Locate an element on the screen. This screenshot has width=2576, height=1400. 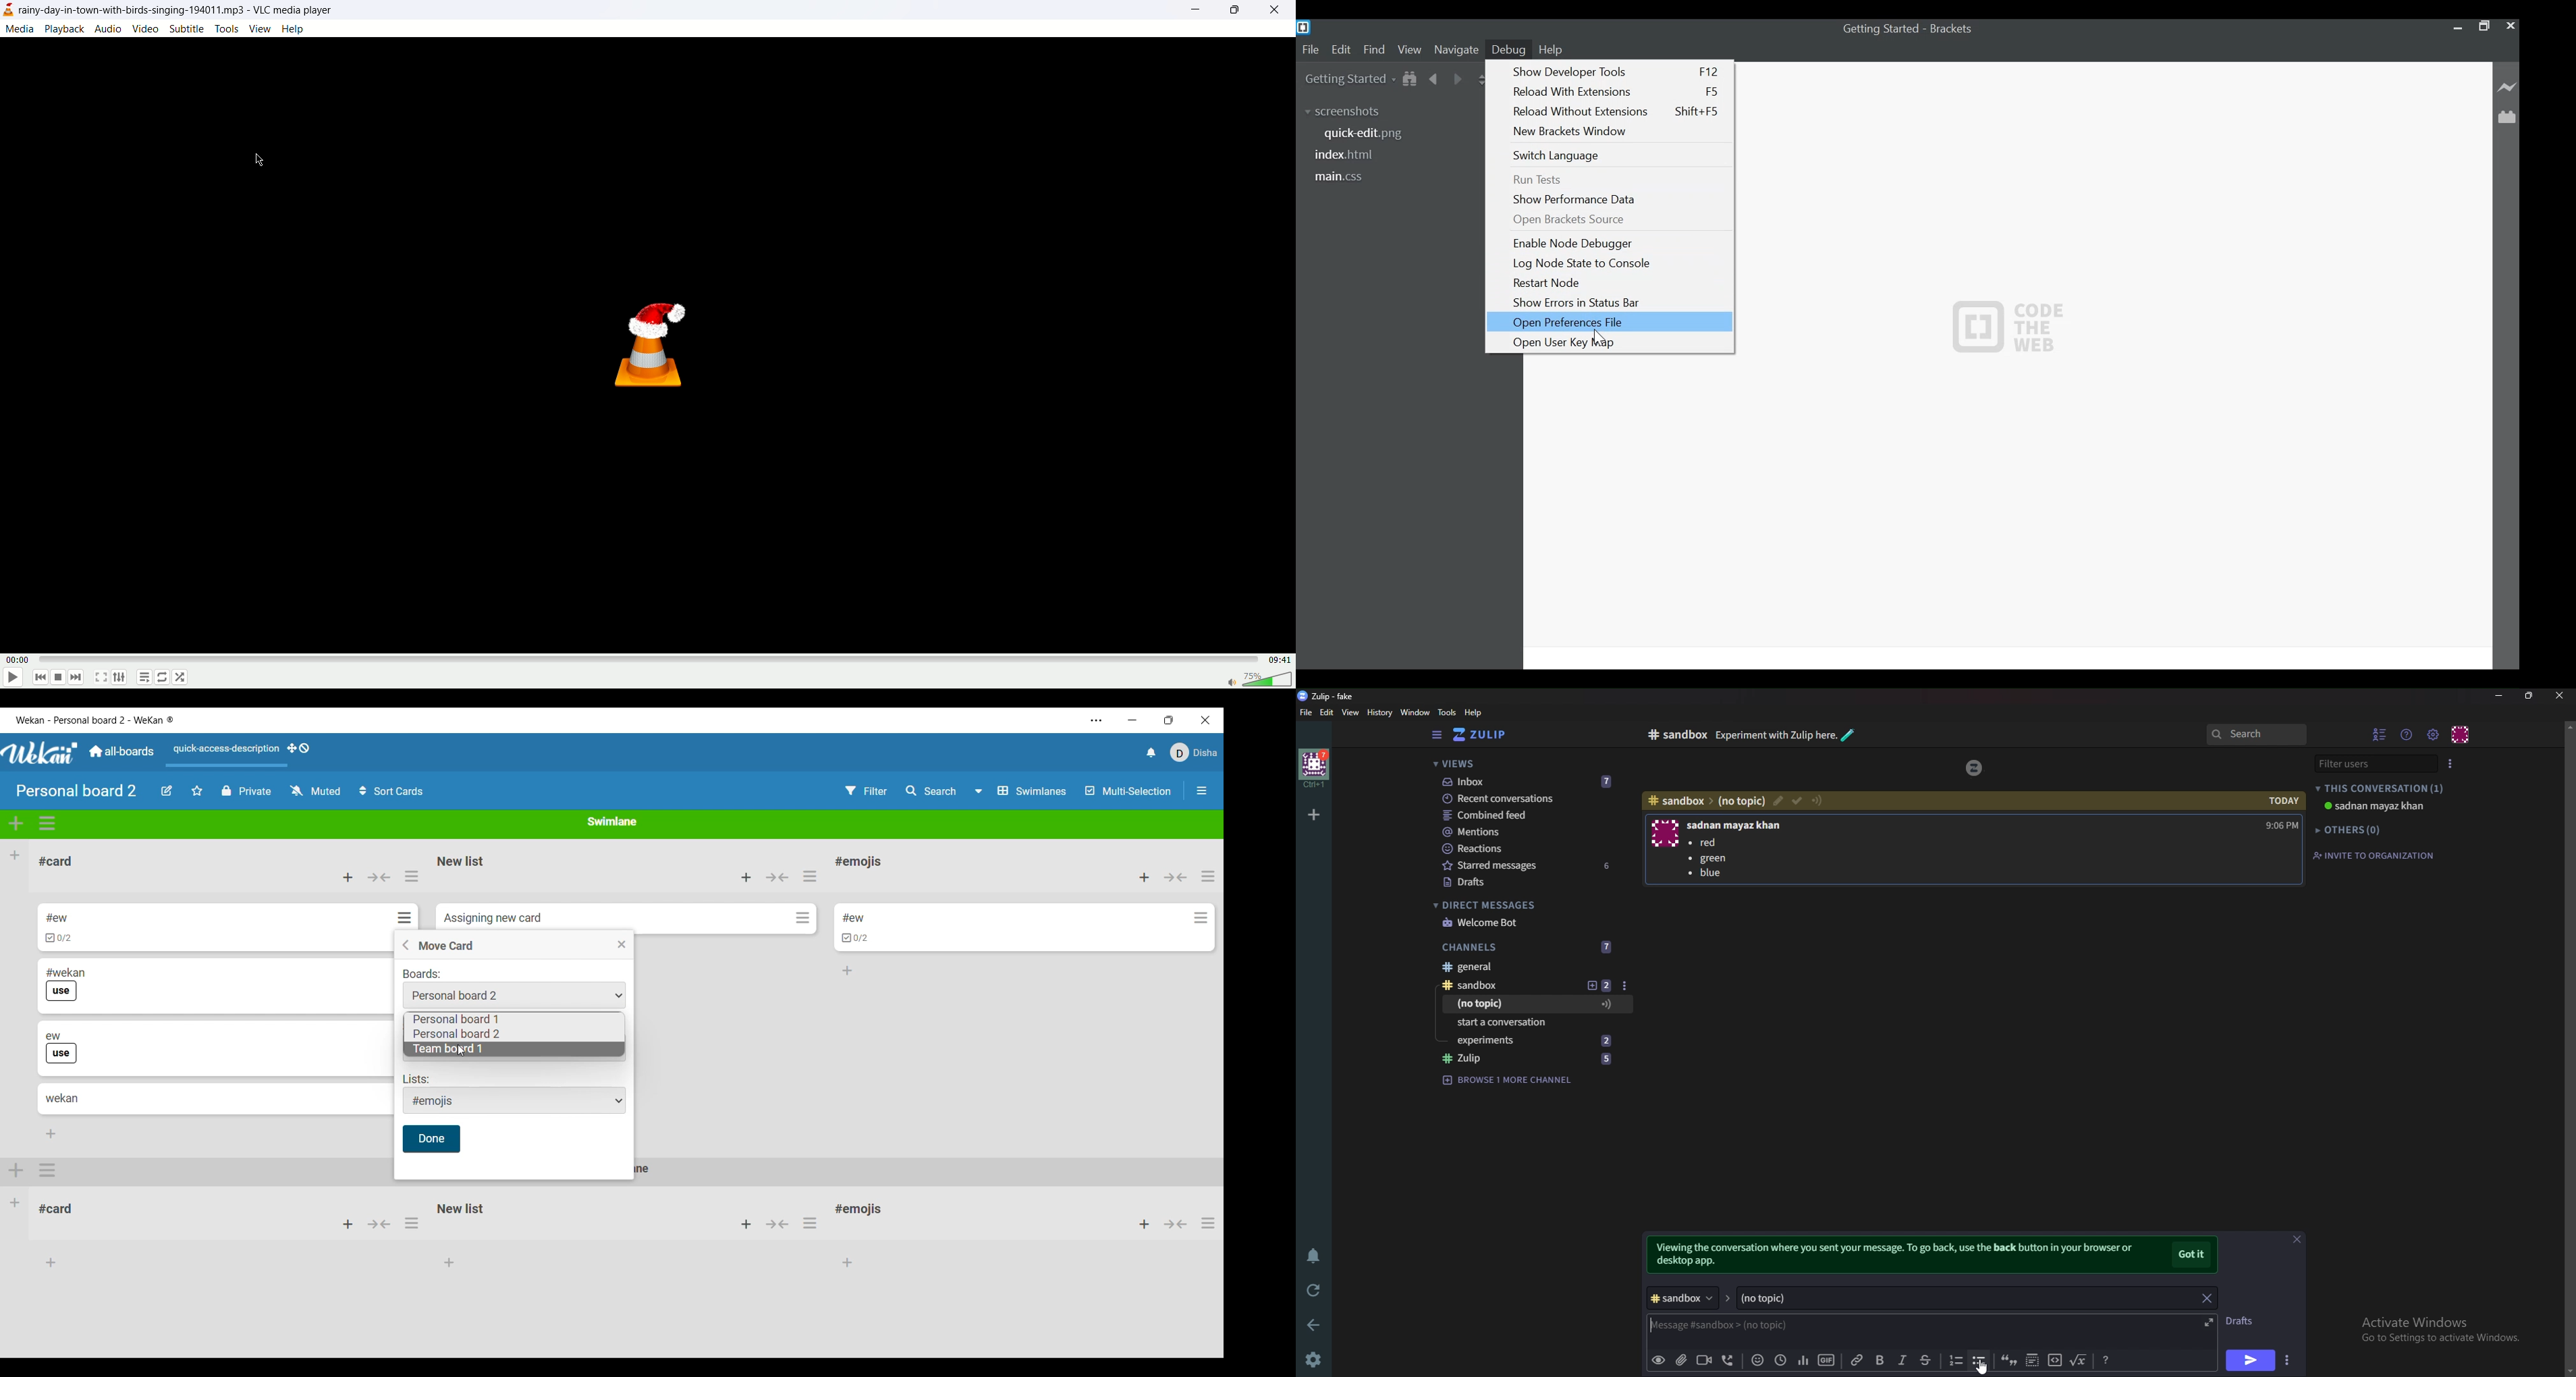
index.html is located at coordinates (1349, 154).